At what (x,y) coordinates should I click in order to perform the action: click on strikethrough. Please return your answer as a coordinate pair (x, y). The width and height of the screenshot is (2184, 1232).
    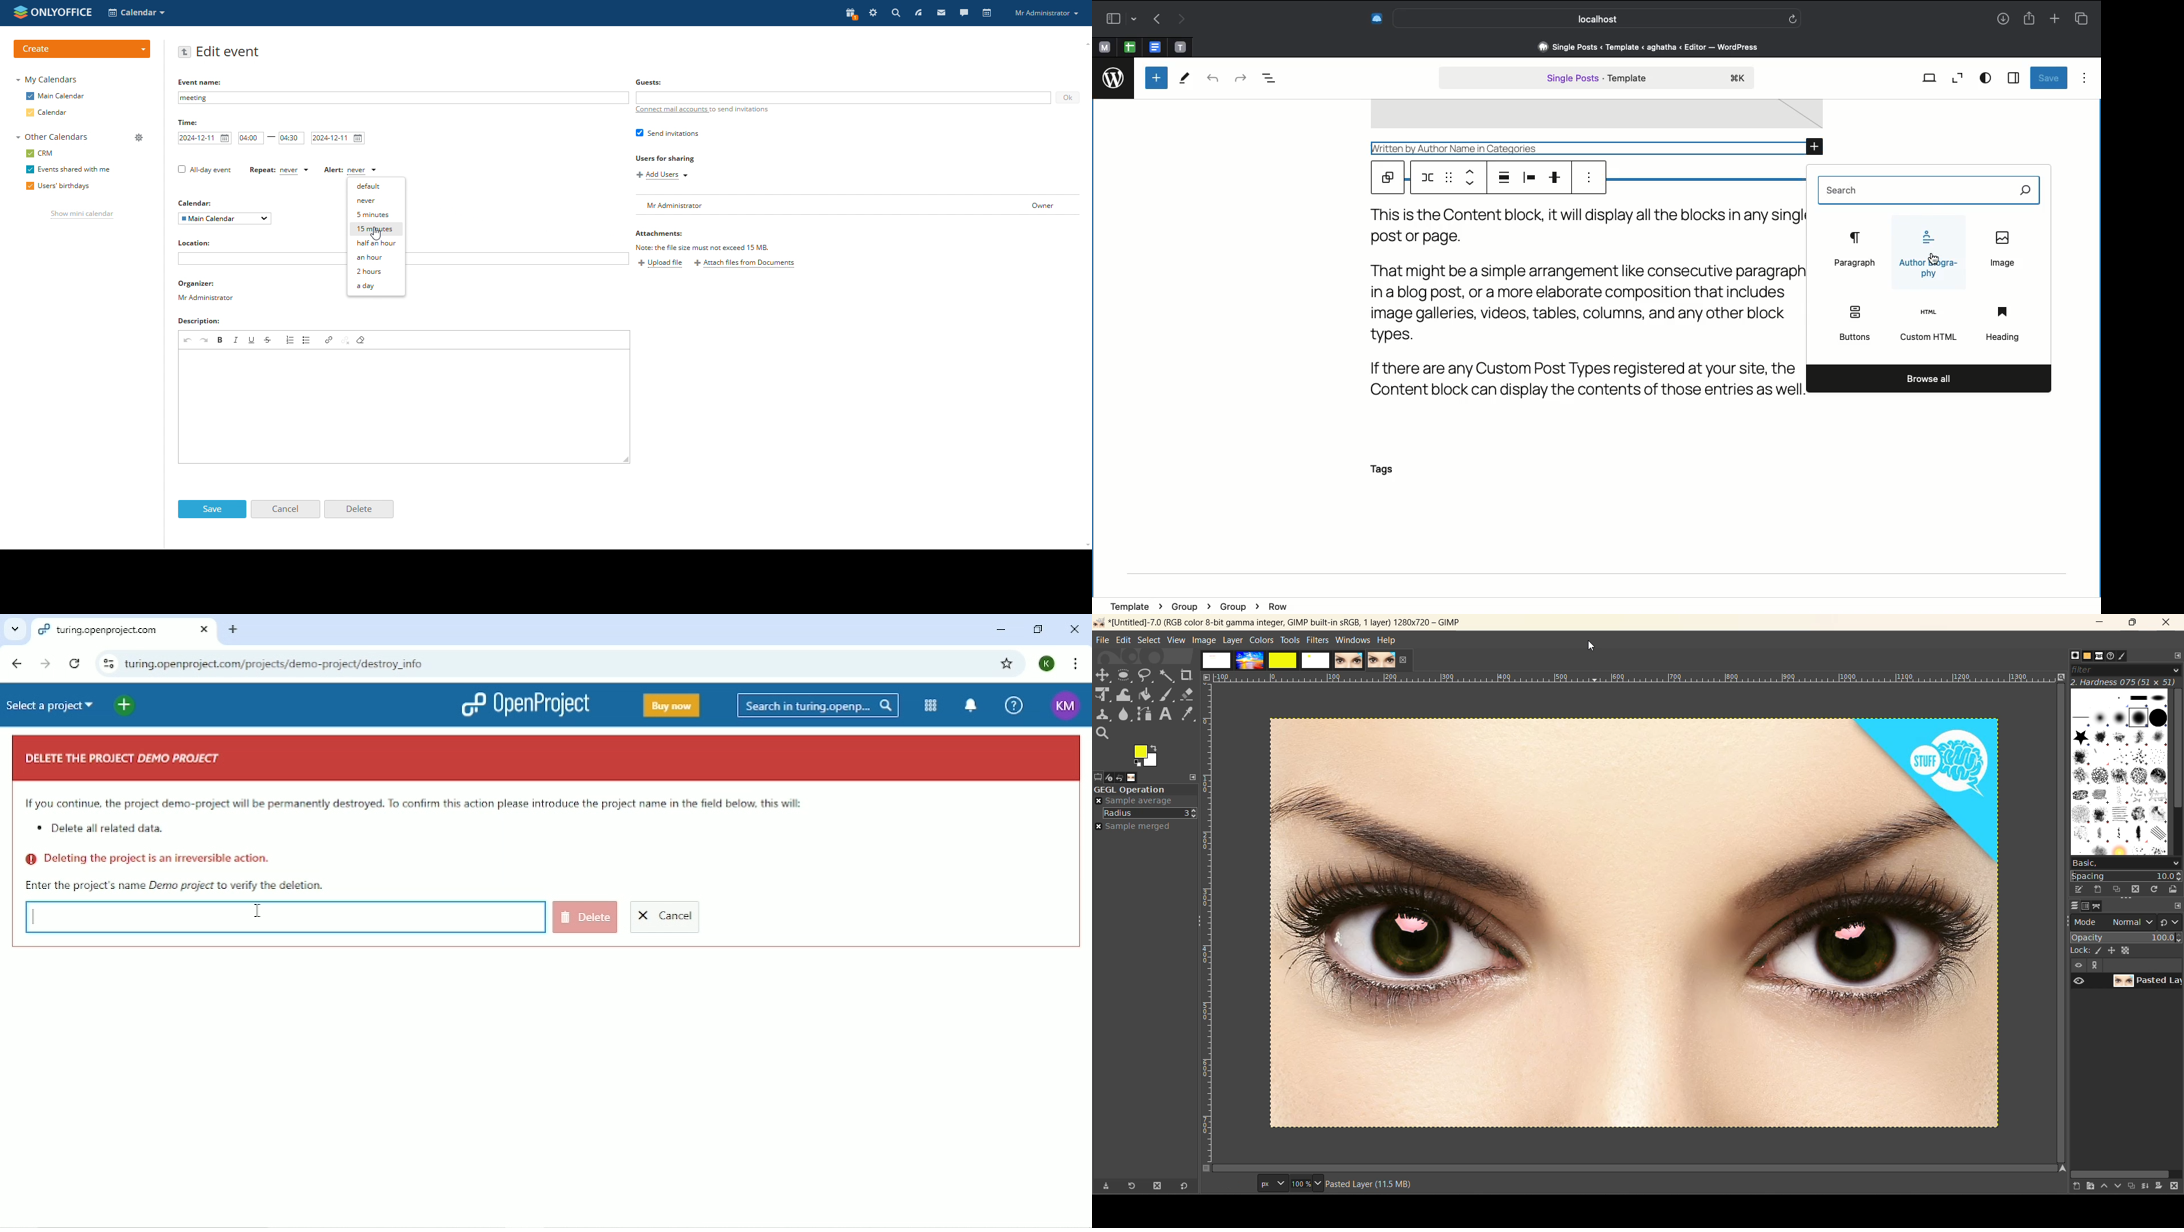
    Looking at the image, I should click on (269, 340).